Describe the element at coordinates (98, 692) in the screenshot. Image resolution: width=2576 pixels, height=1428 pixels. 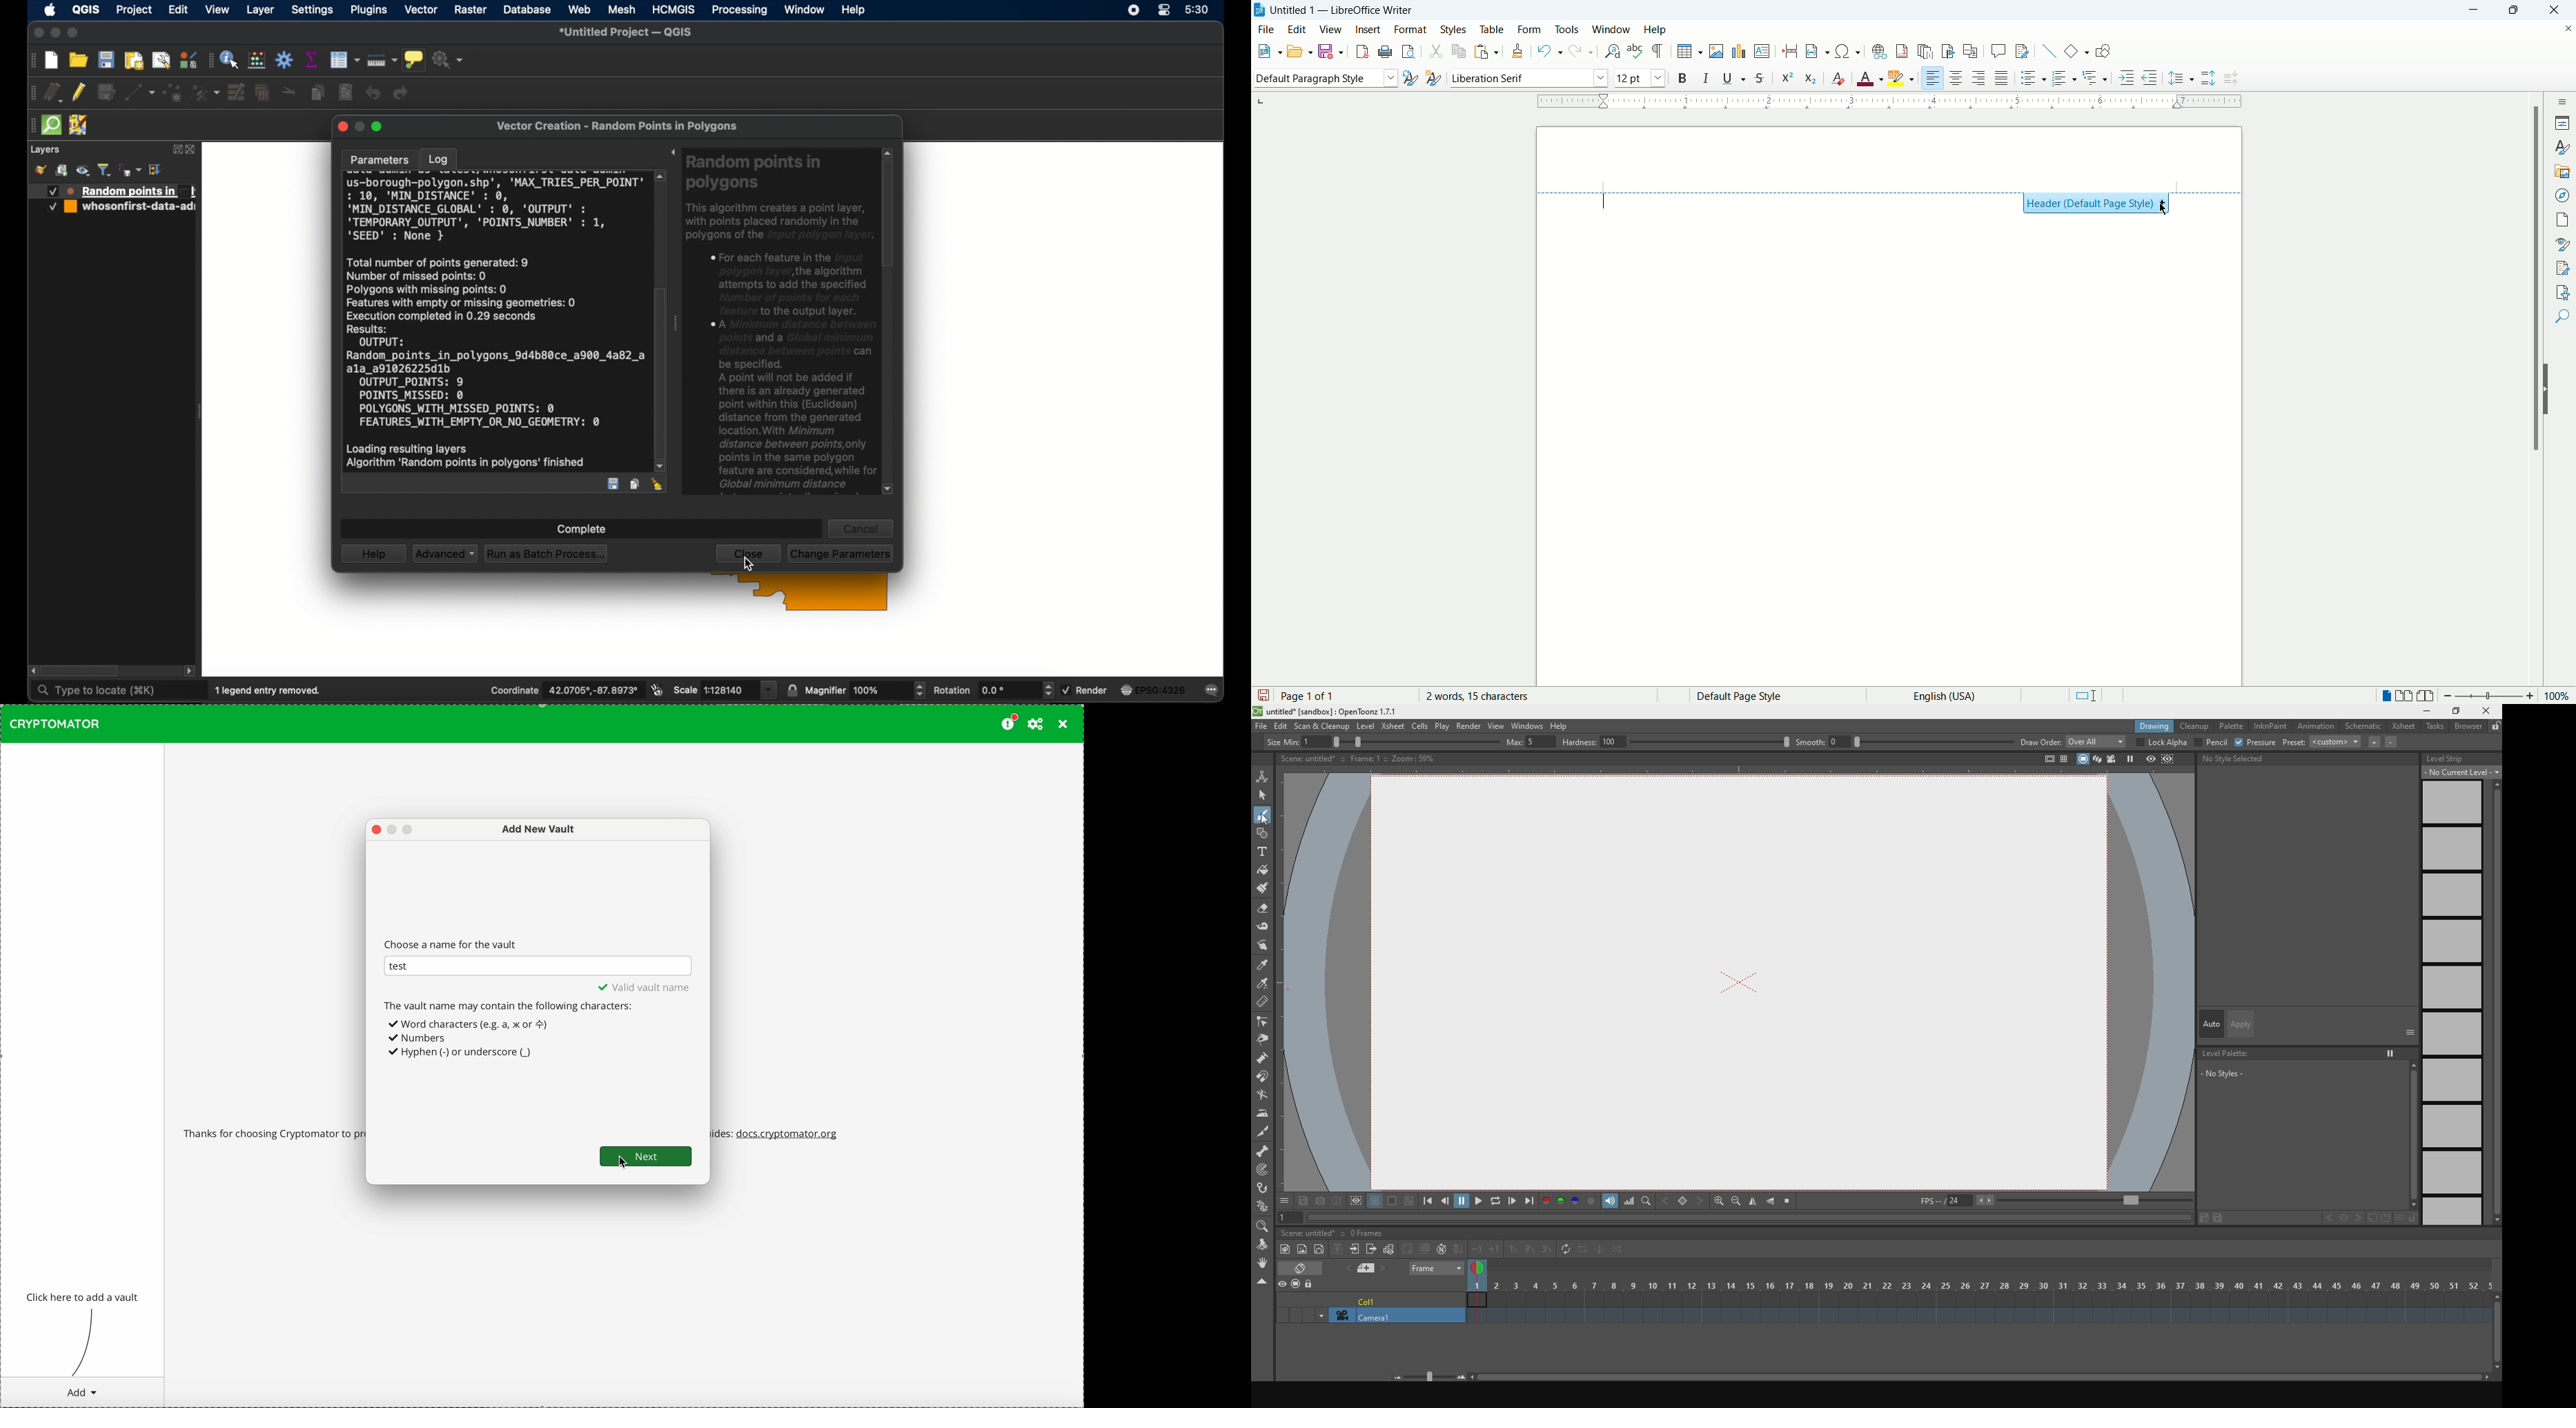
I see `type to locate` at that location.